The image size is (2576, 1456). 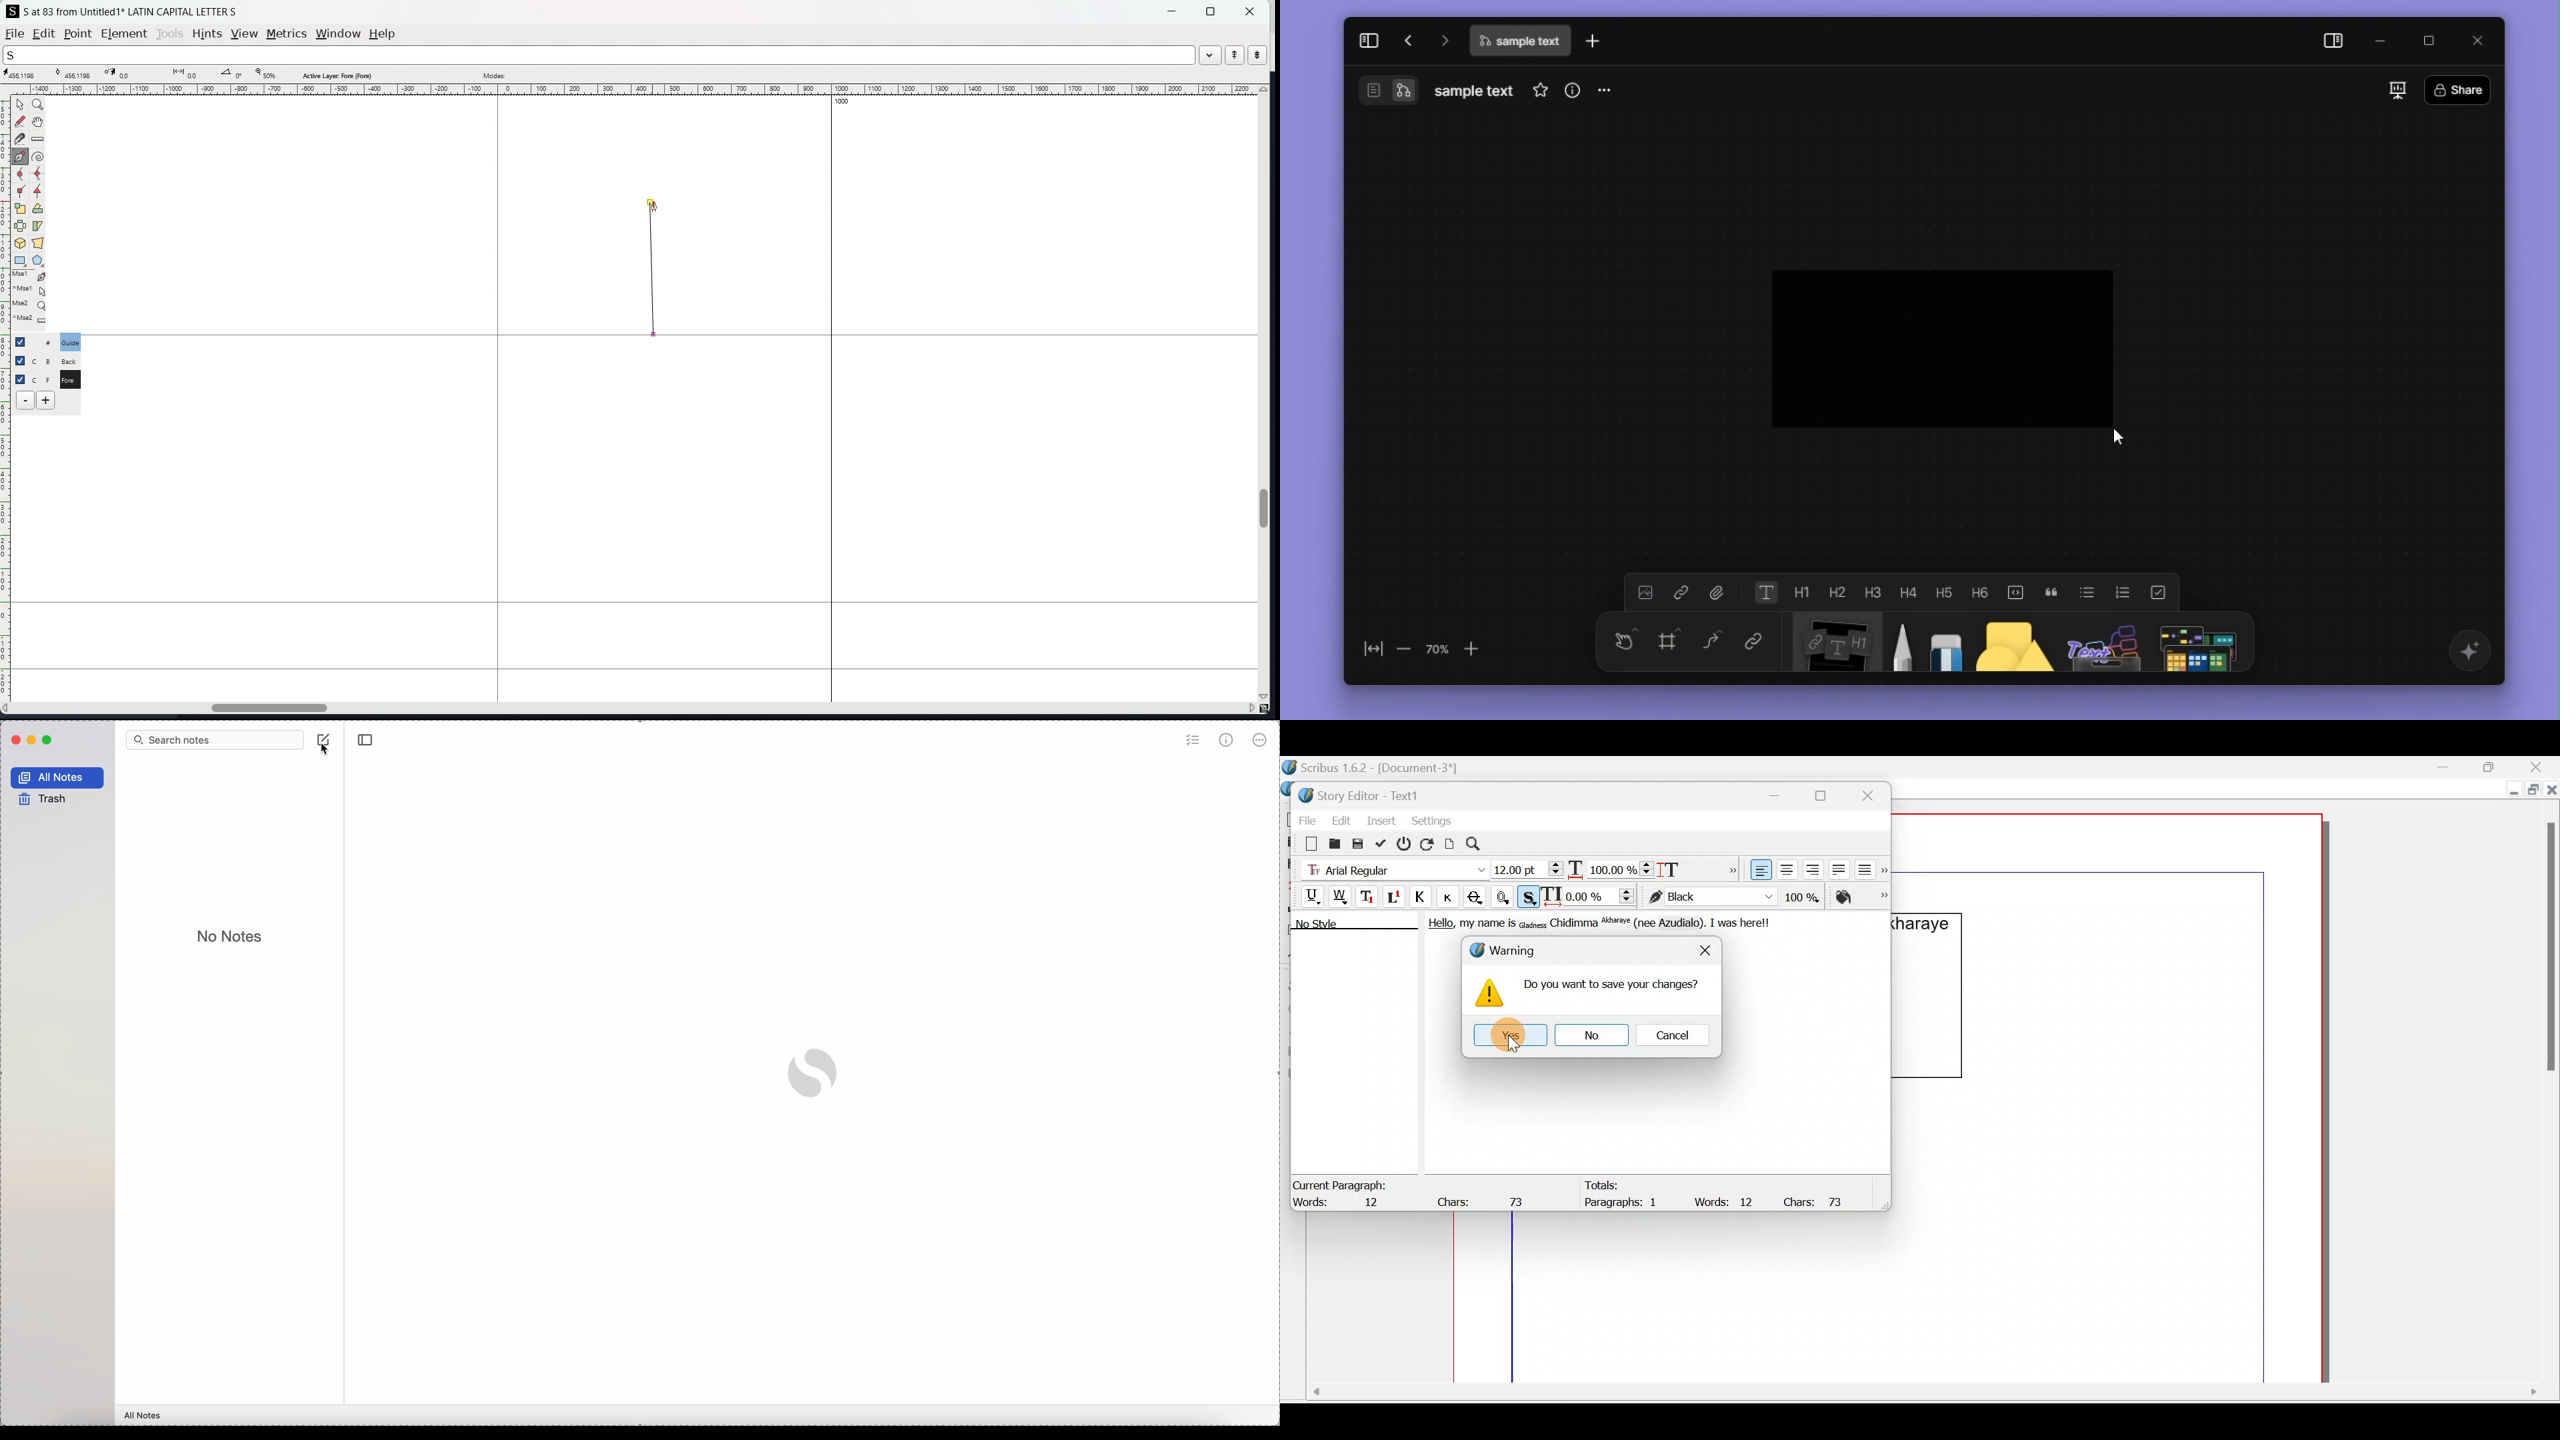 What do you see at coordinates (1484, 1198) in the screenshot?
I see `Chars: 73` at bounding box center [1484, 1198].